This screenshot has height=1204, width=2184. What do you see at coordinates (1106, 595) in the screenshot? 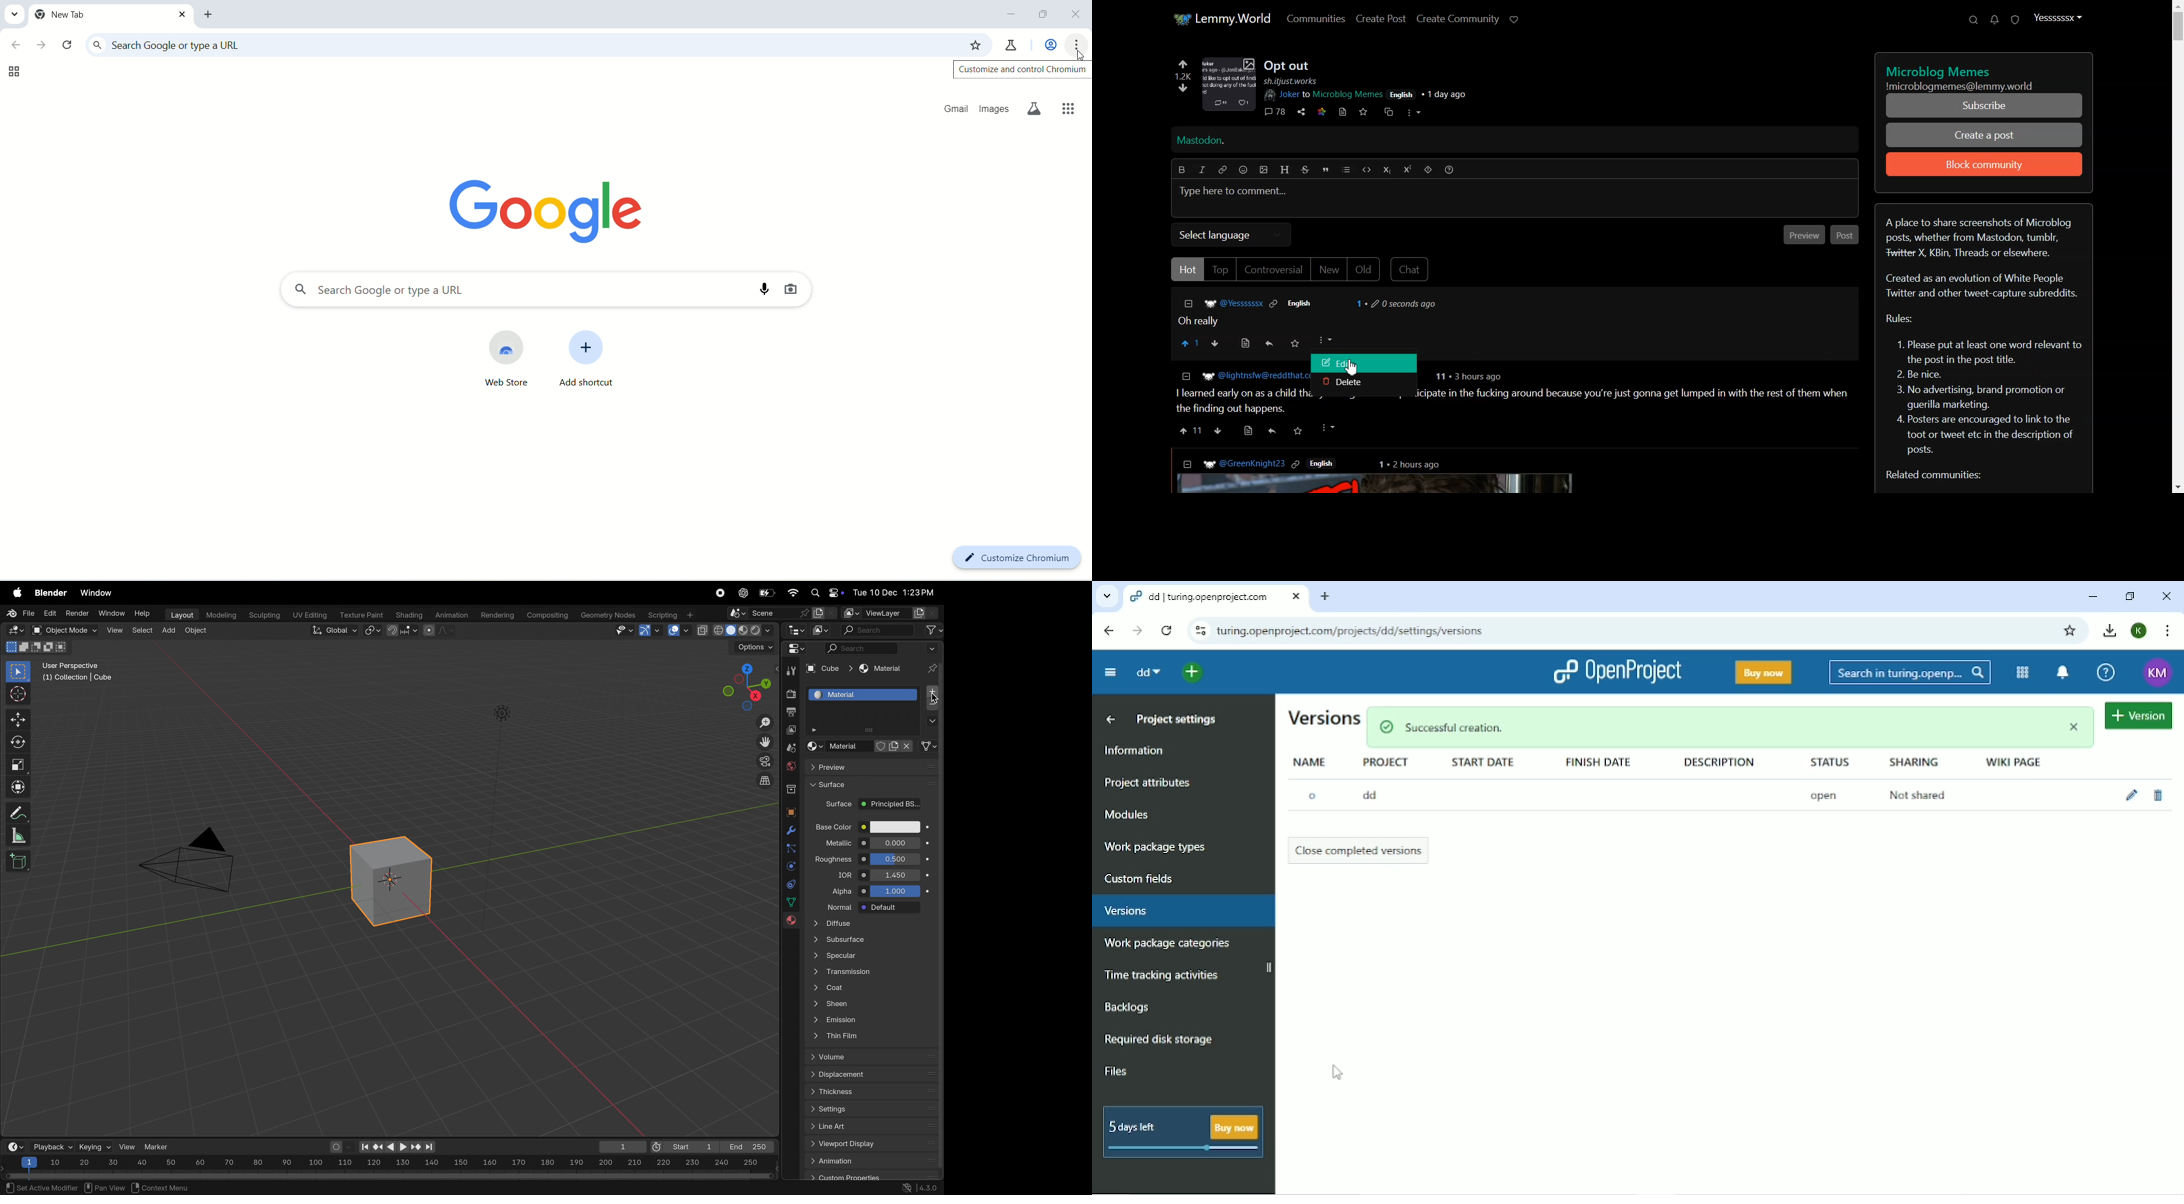
I see `Search tabs` at bounding box center [1106, 595].